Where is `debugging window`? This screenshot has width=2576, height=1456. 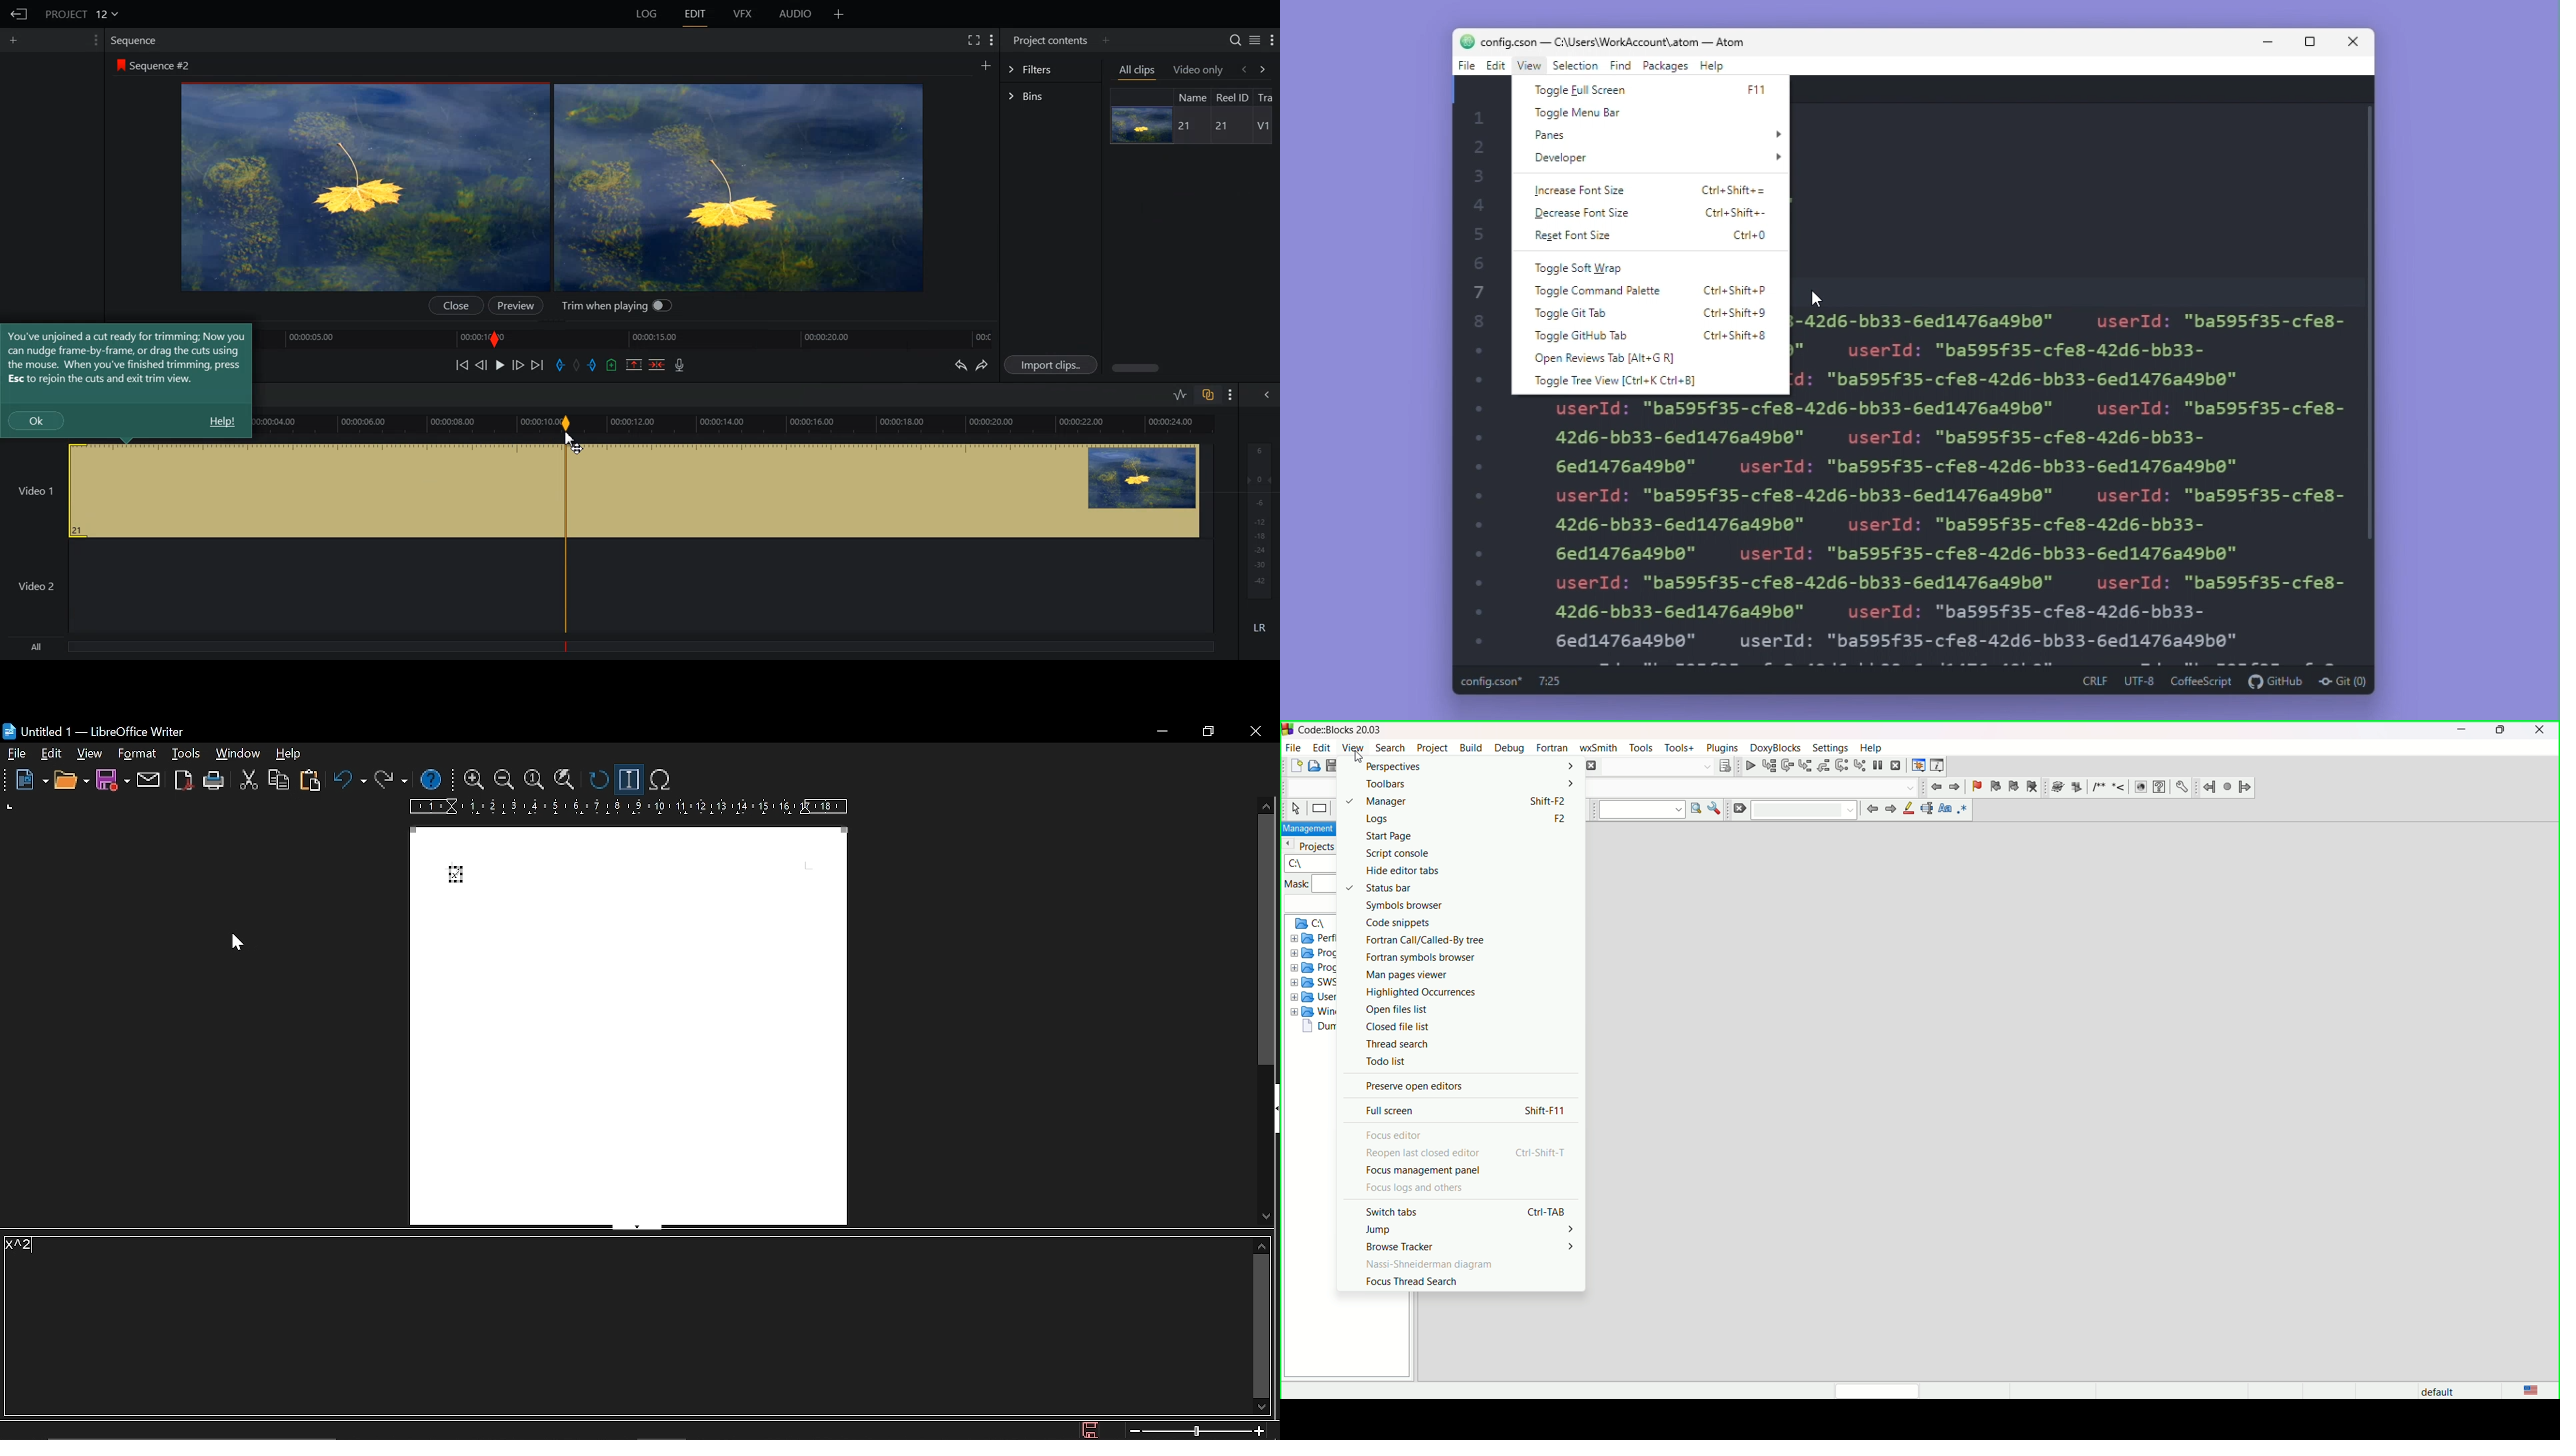 debugging window is located at coordinates (1919, 765).